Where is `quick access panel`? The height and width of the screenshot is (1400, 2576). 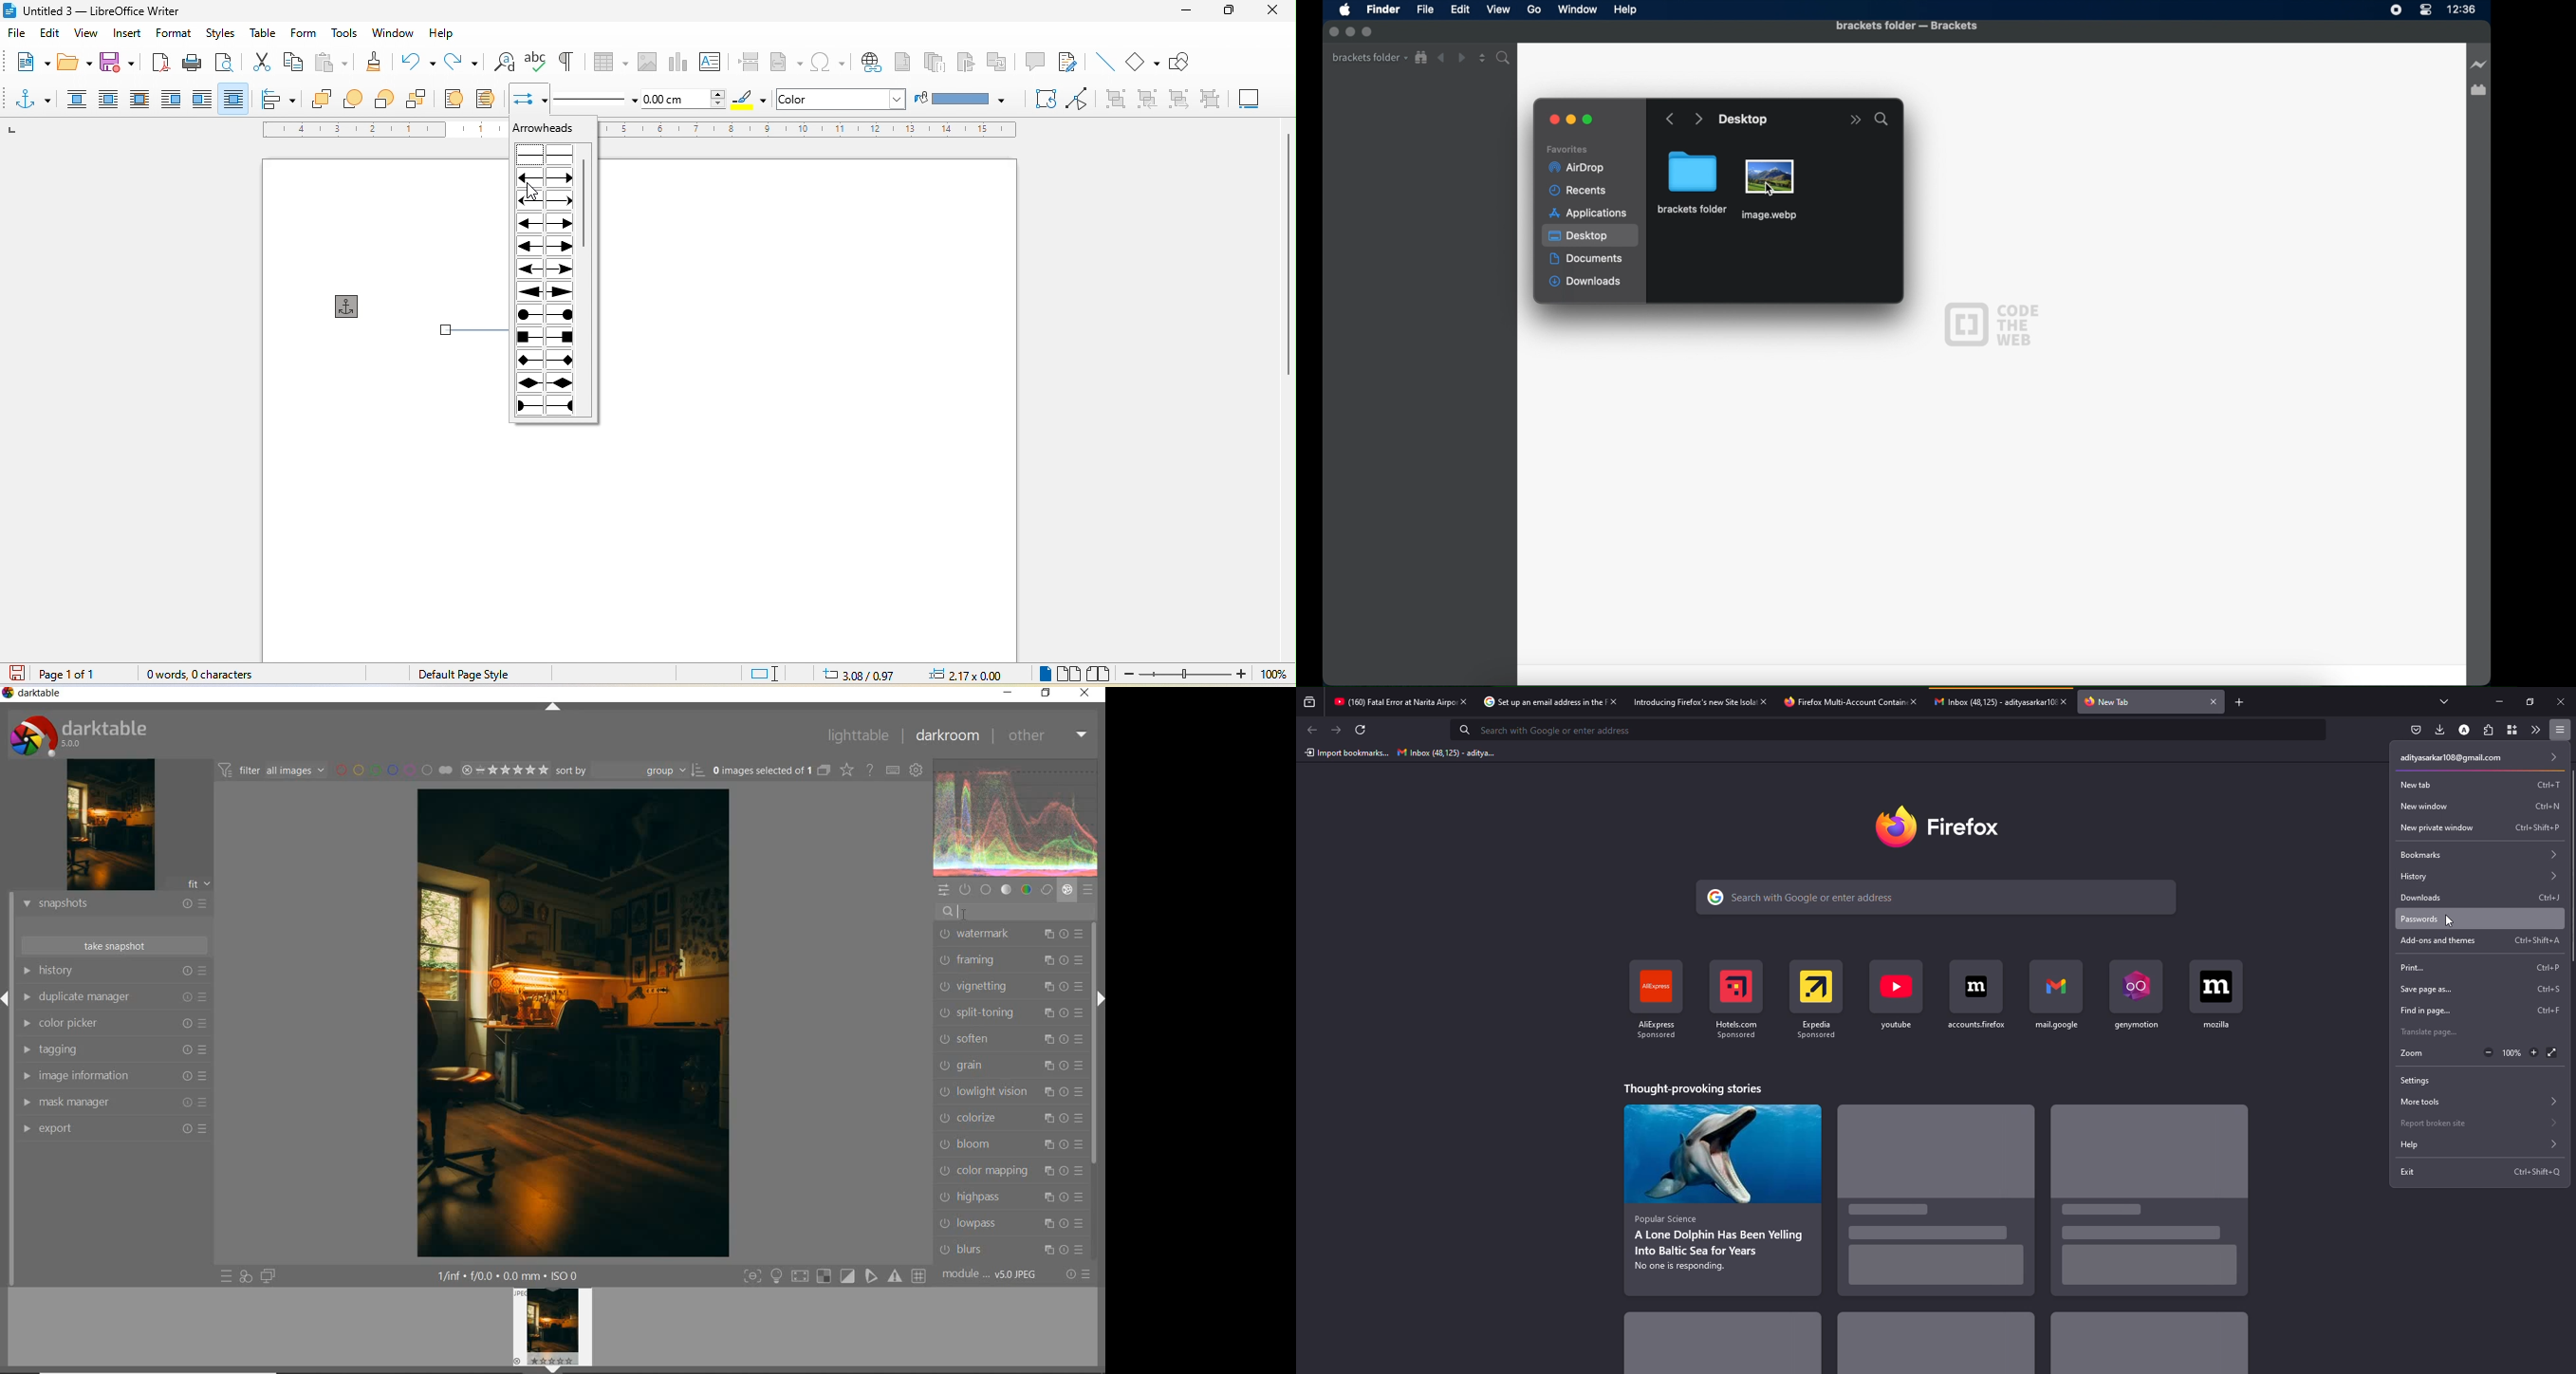
quick access panel is located at coordinates (942, 890).